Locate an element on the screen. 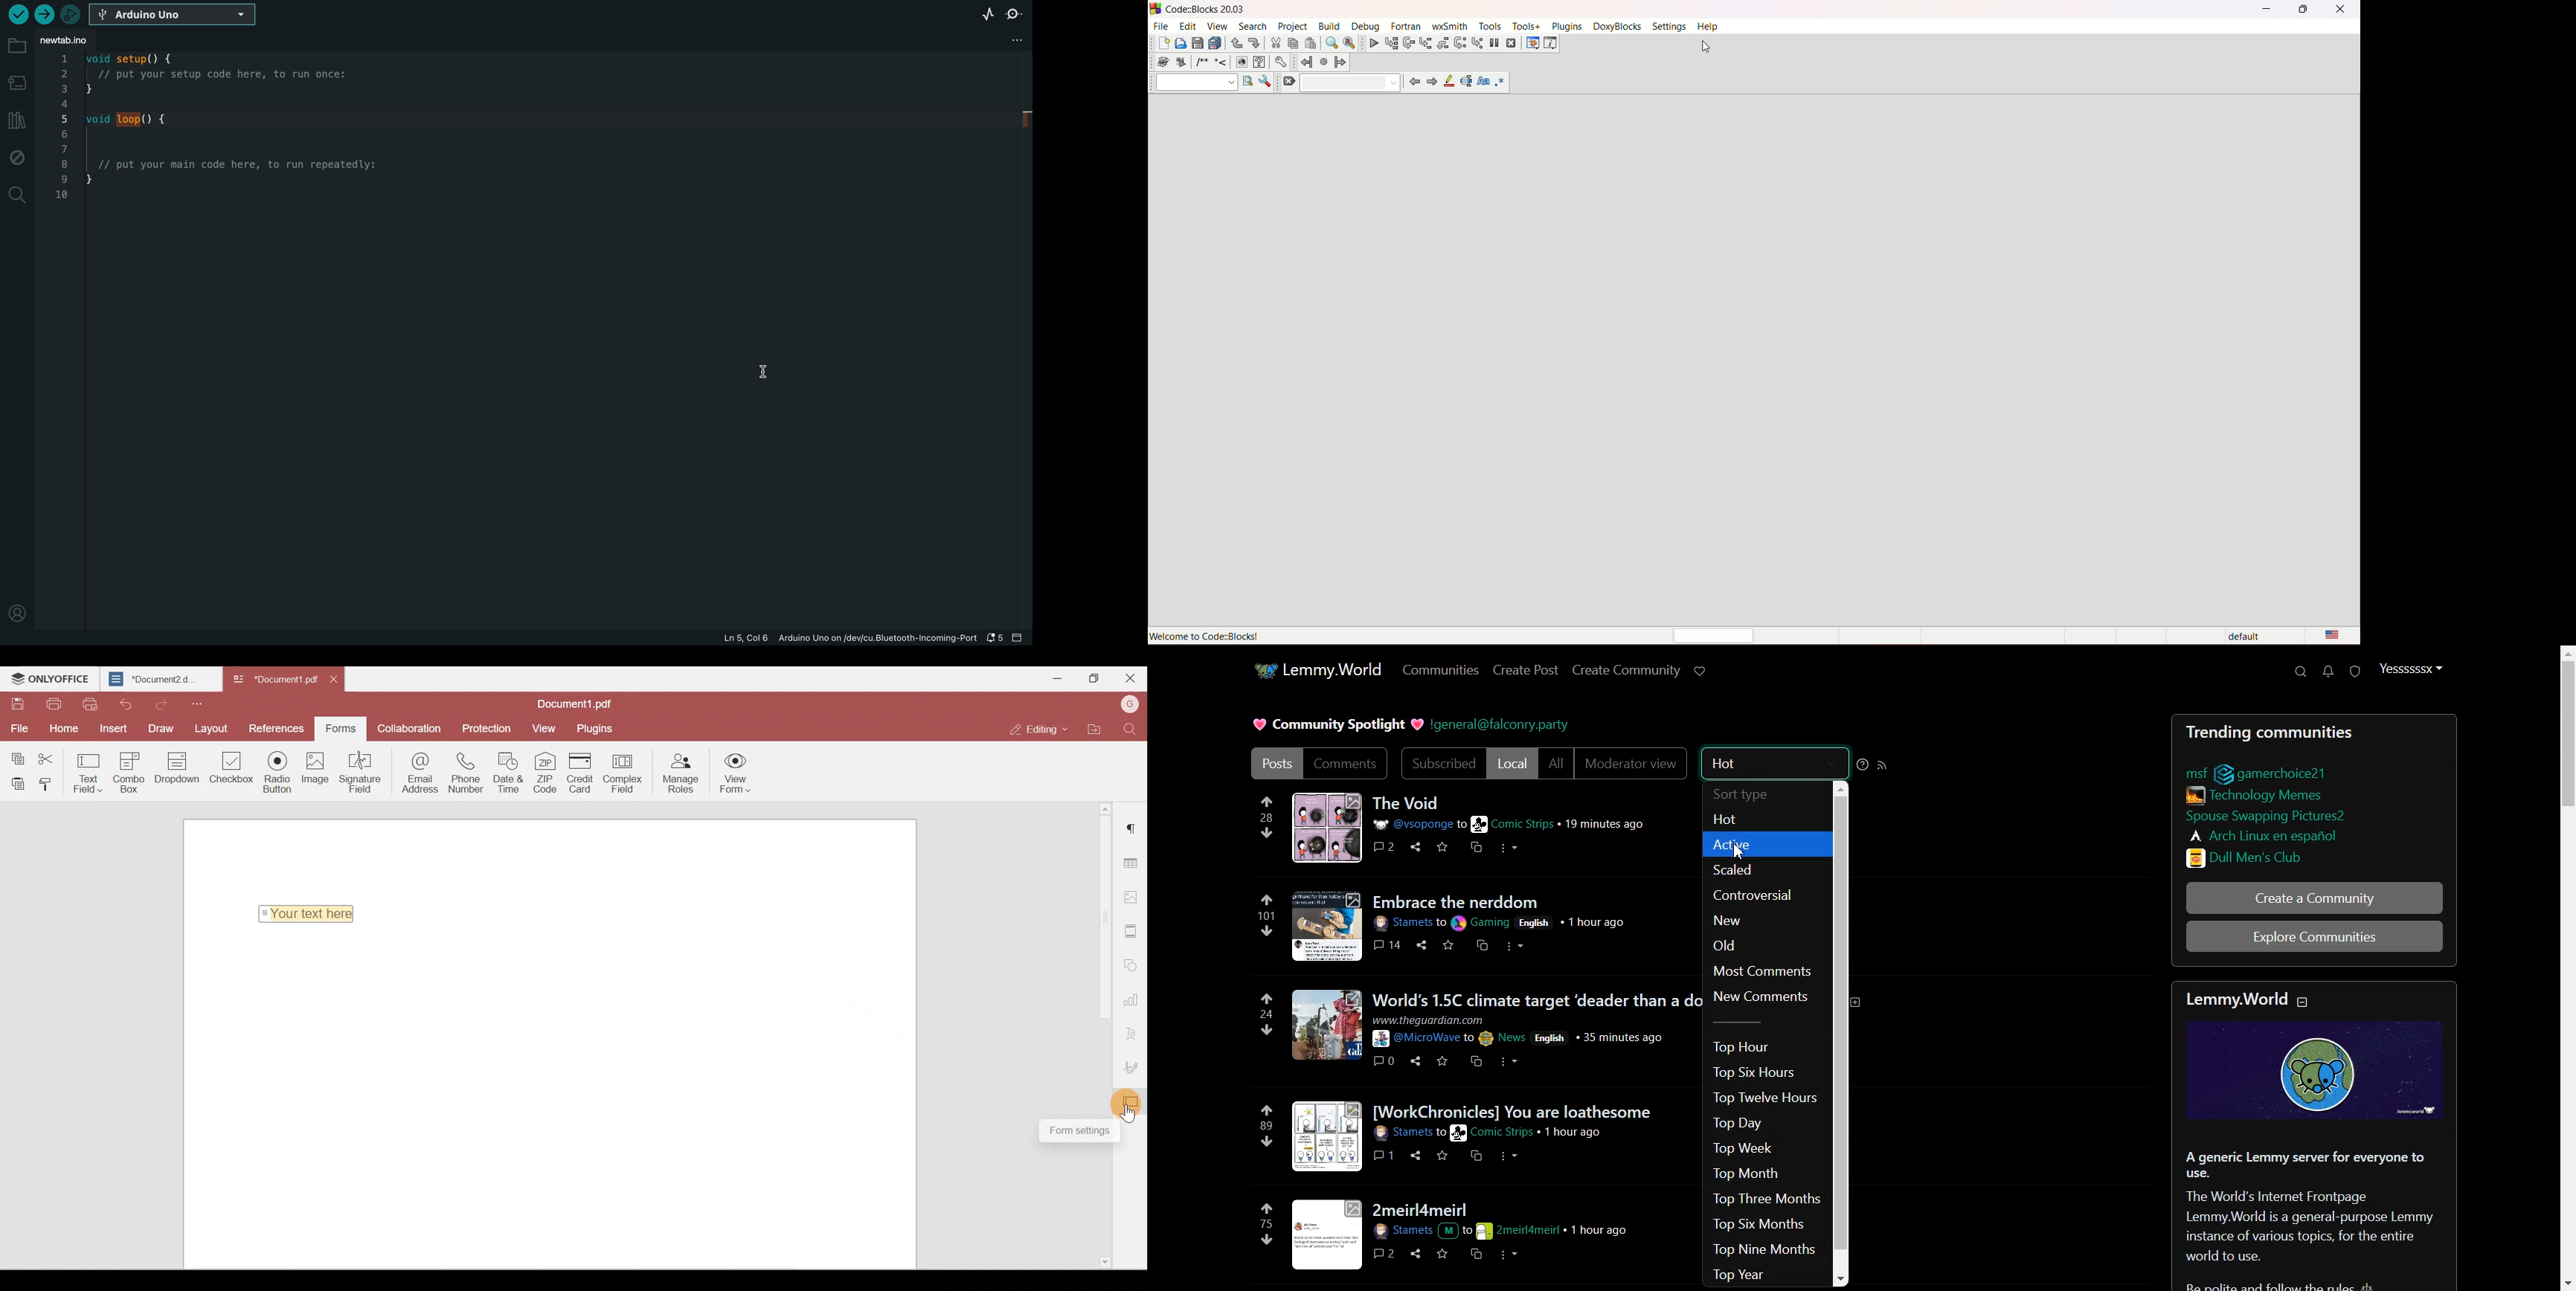 The width and height of the screenshot is (2576, 1316). Sorting help is located at coordinates (1863, 764).